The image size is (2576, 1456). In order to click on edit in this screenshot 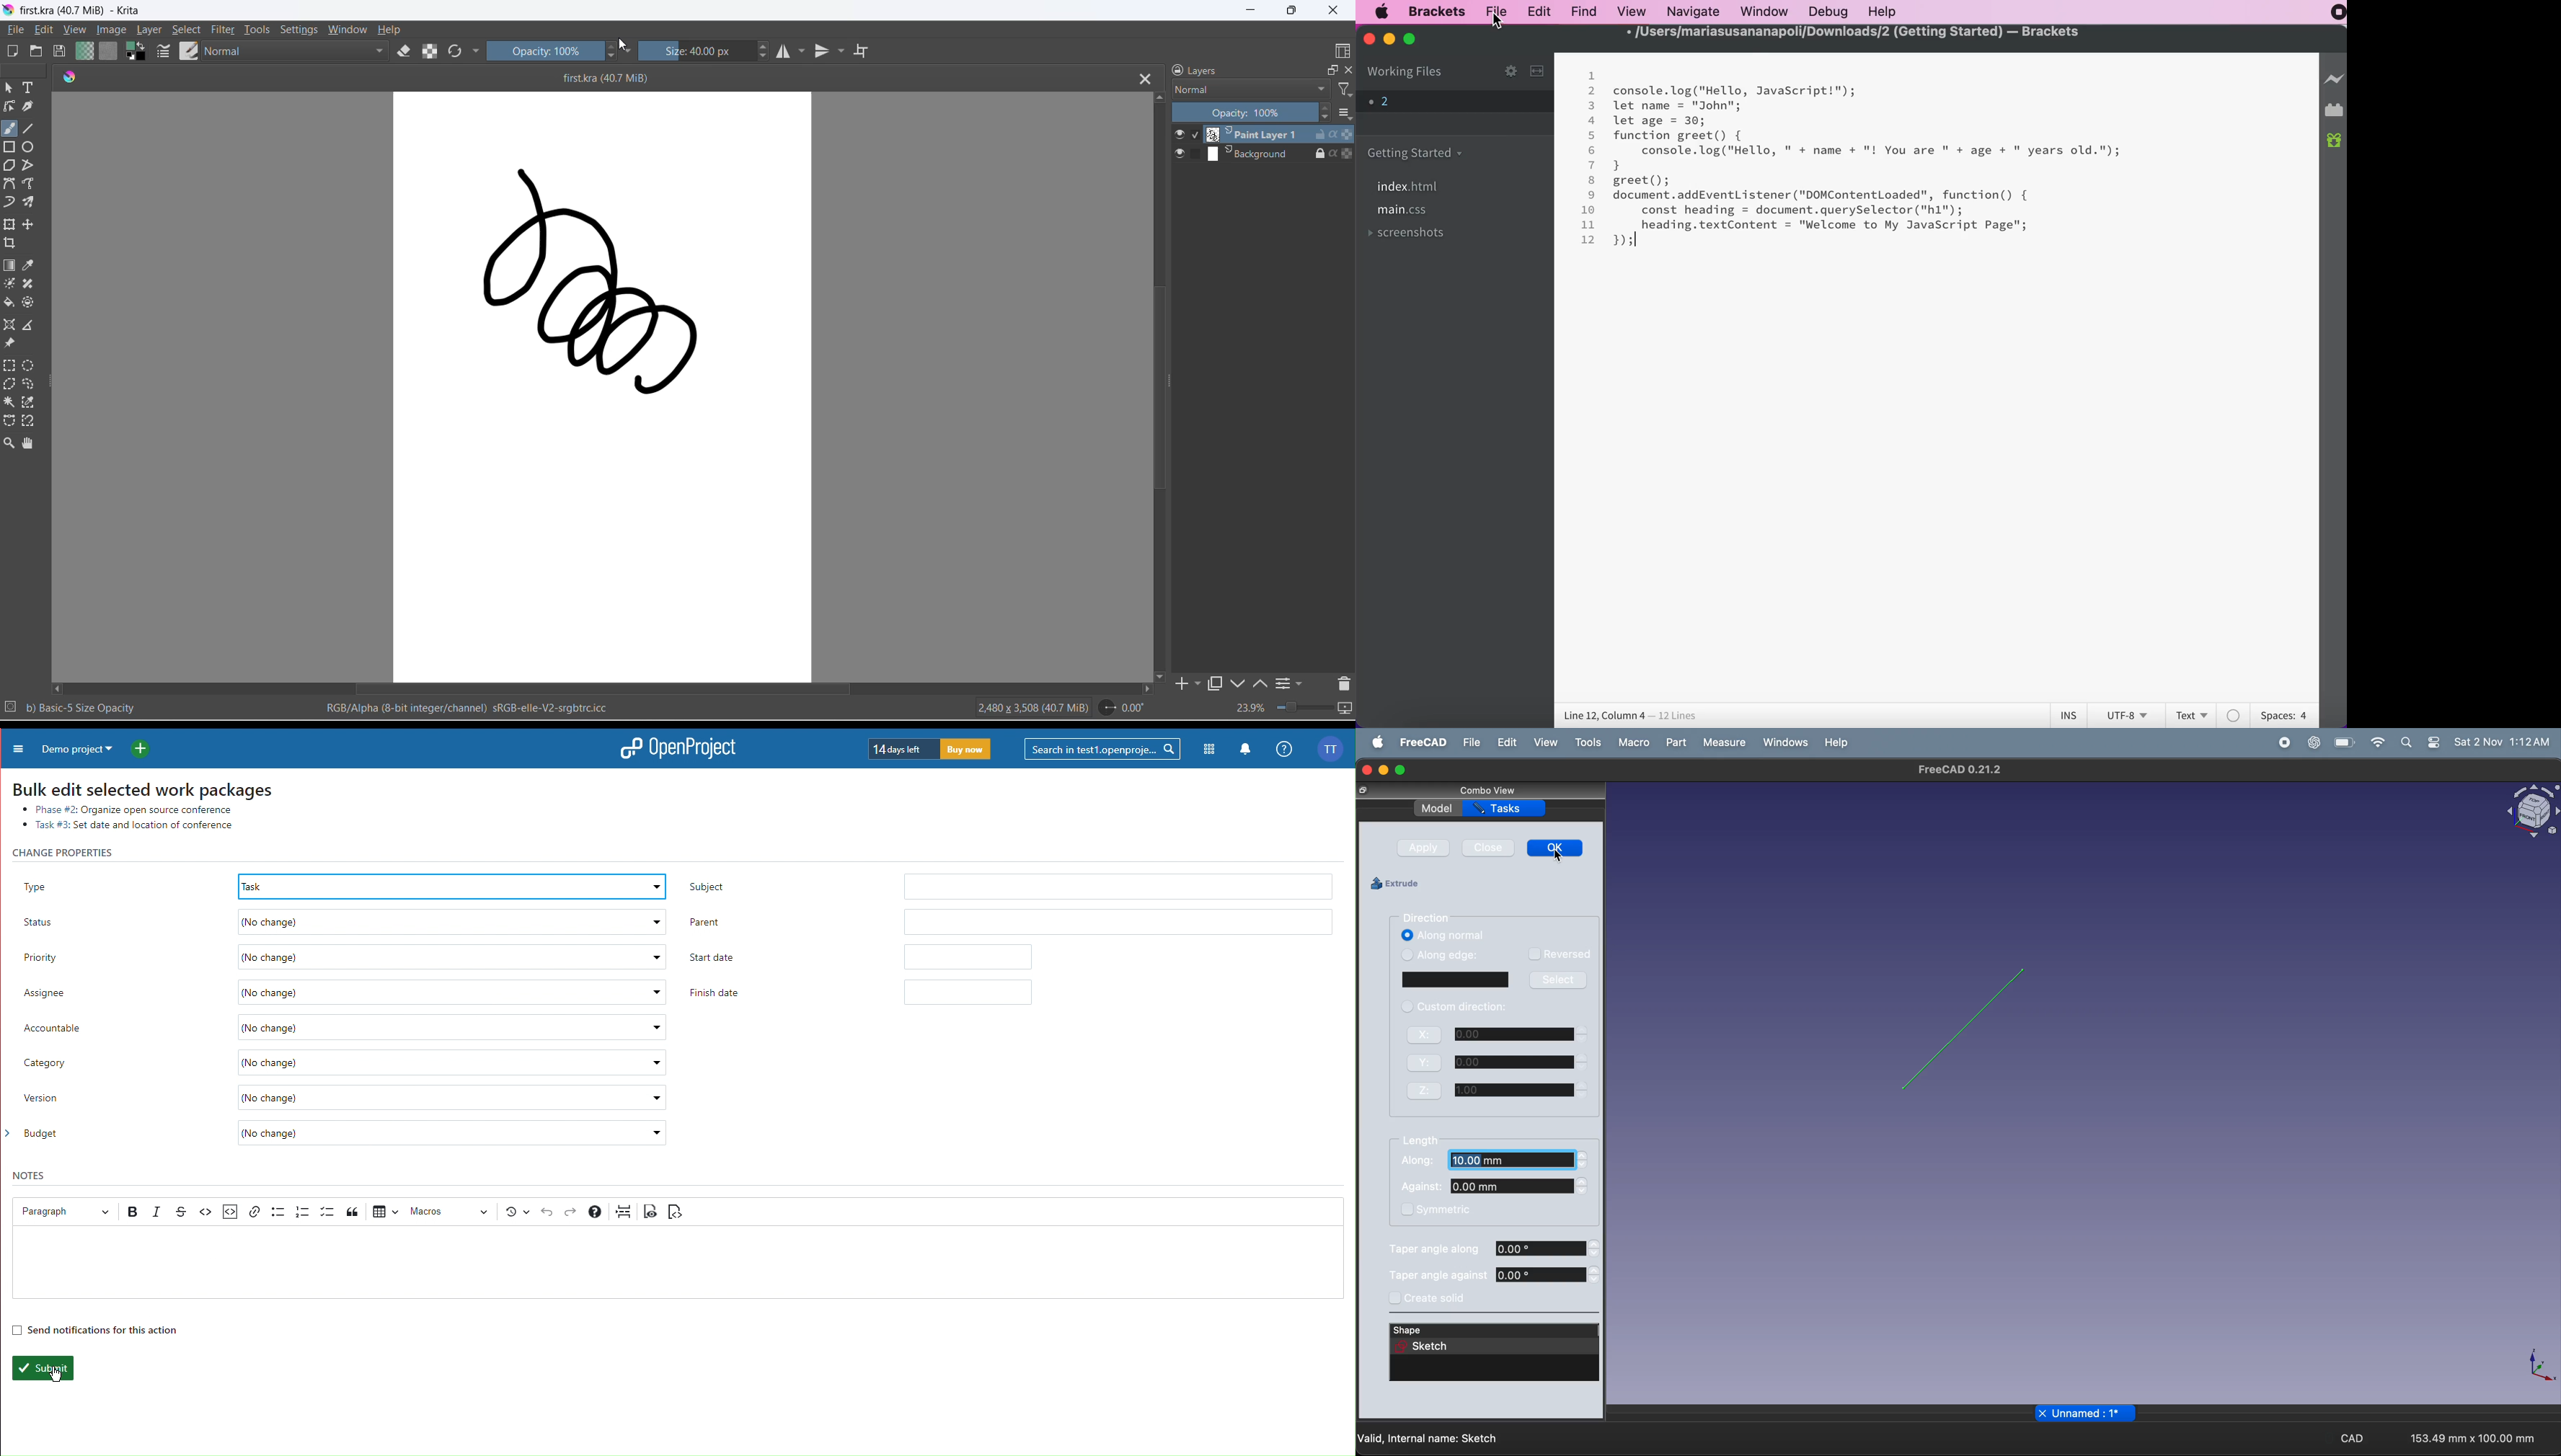, I will do `click(1508, 742)`.